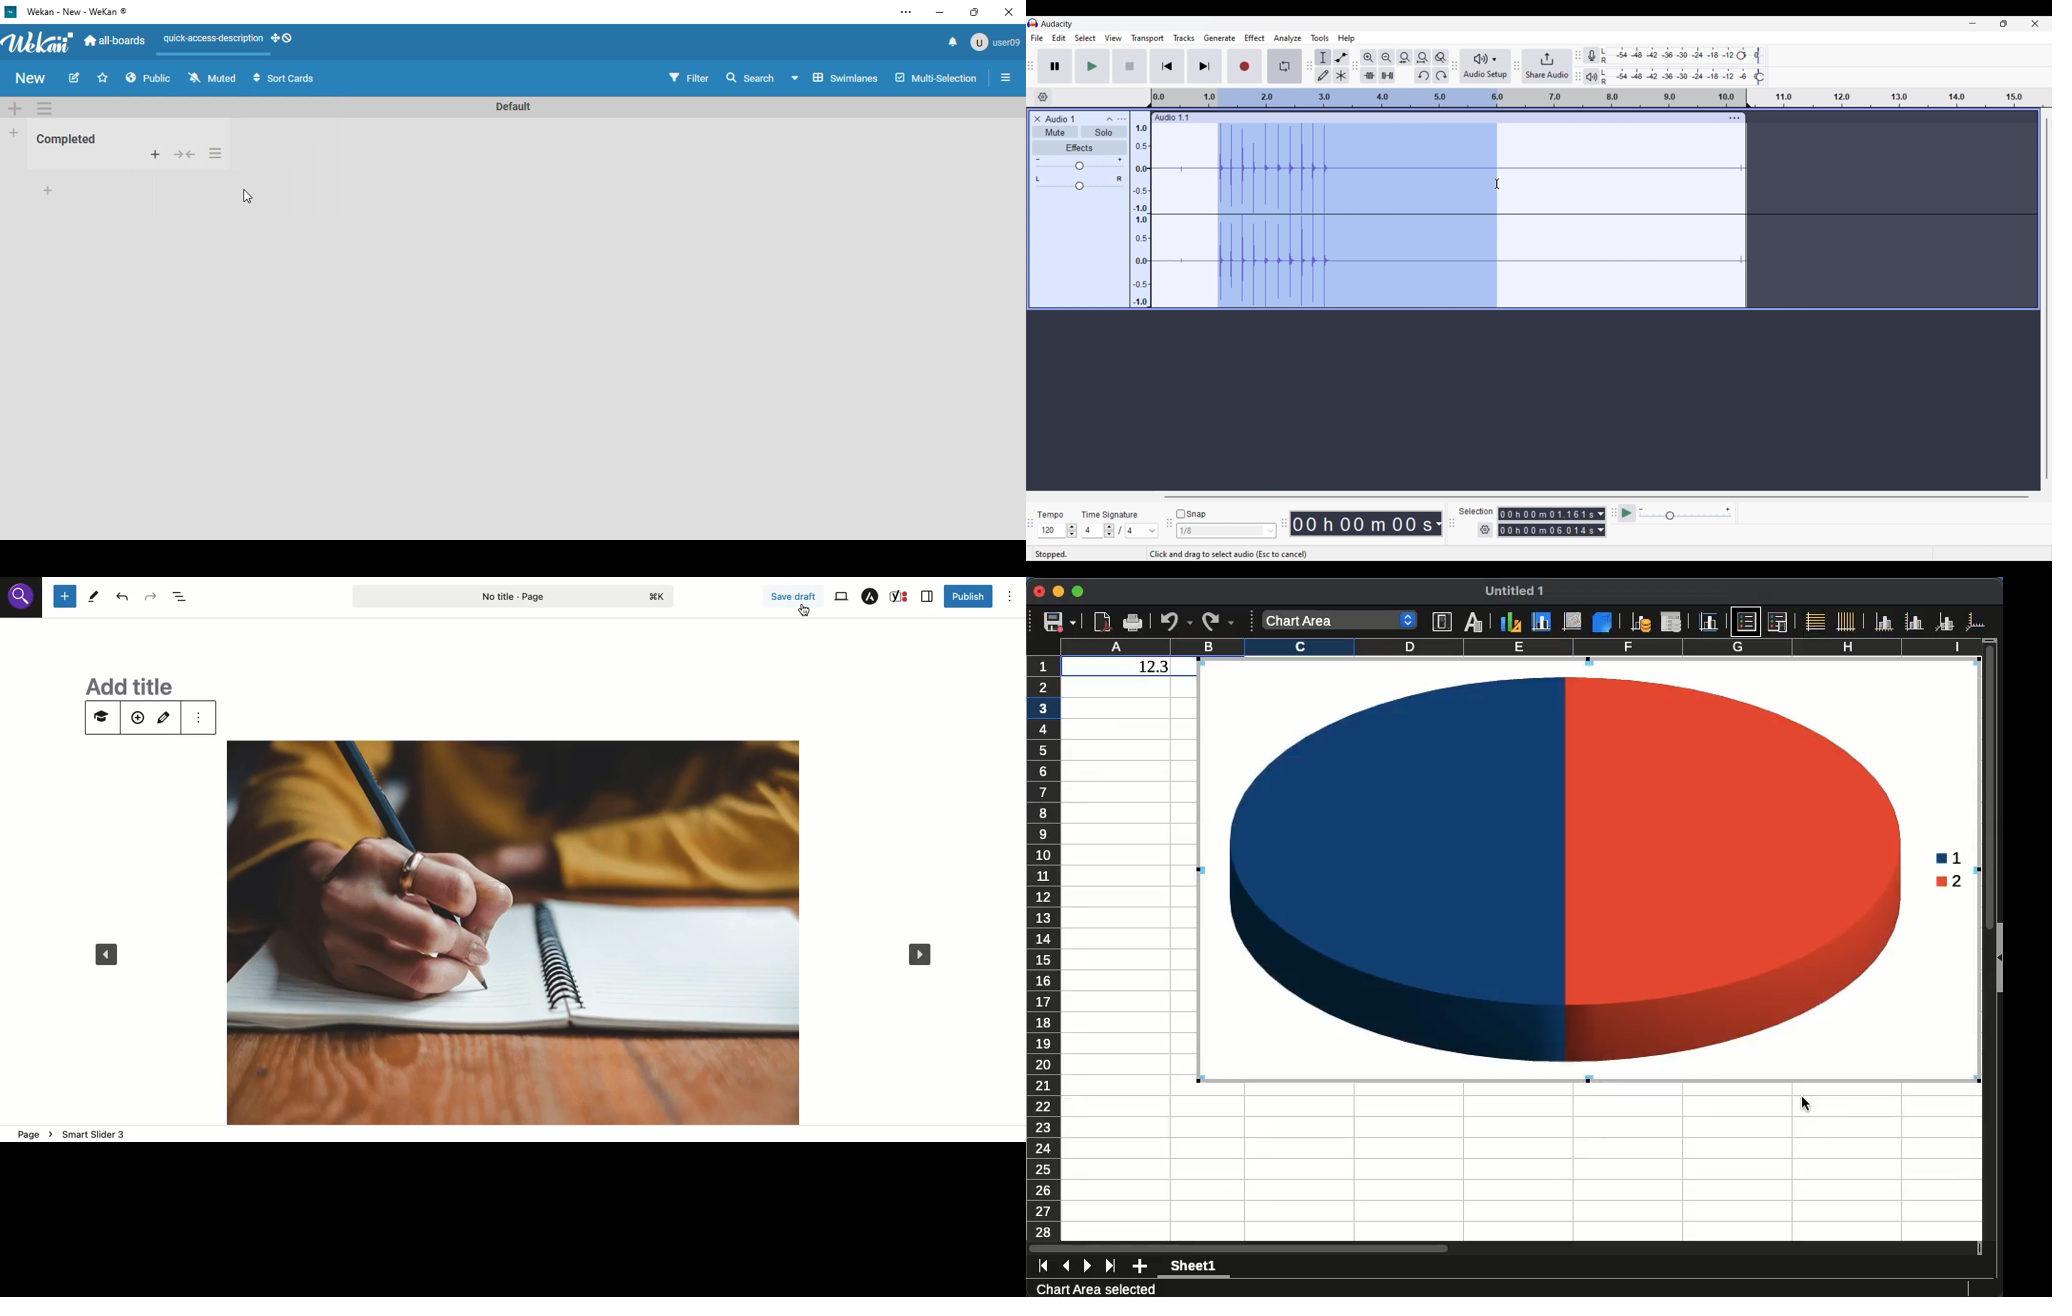 The width and height of the screenshot is (2072, 1316). Describe the element at coordinates (1600, 523) in the screenshot. I see `Measurement options of selection duration` at that location.